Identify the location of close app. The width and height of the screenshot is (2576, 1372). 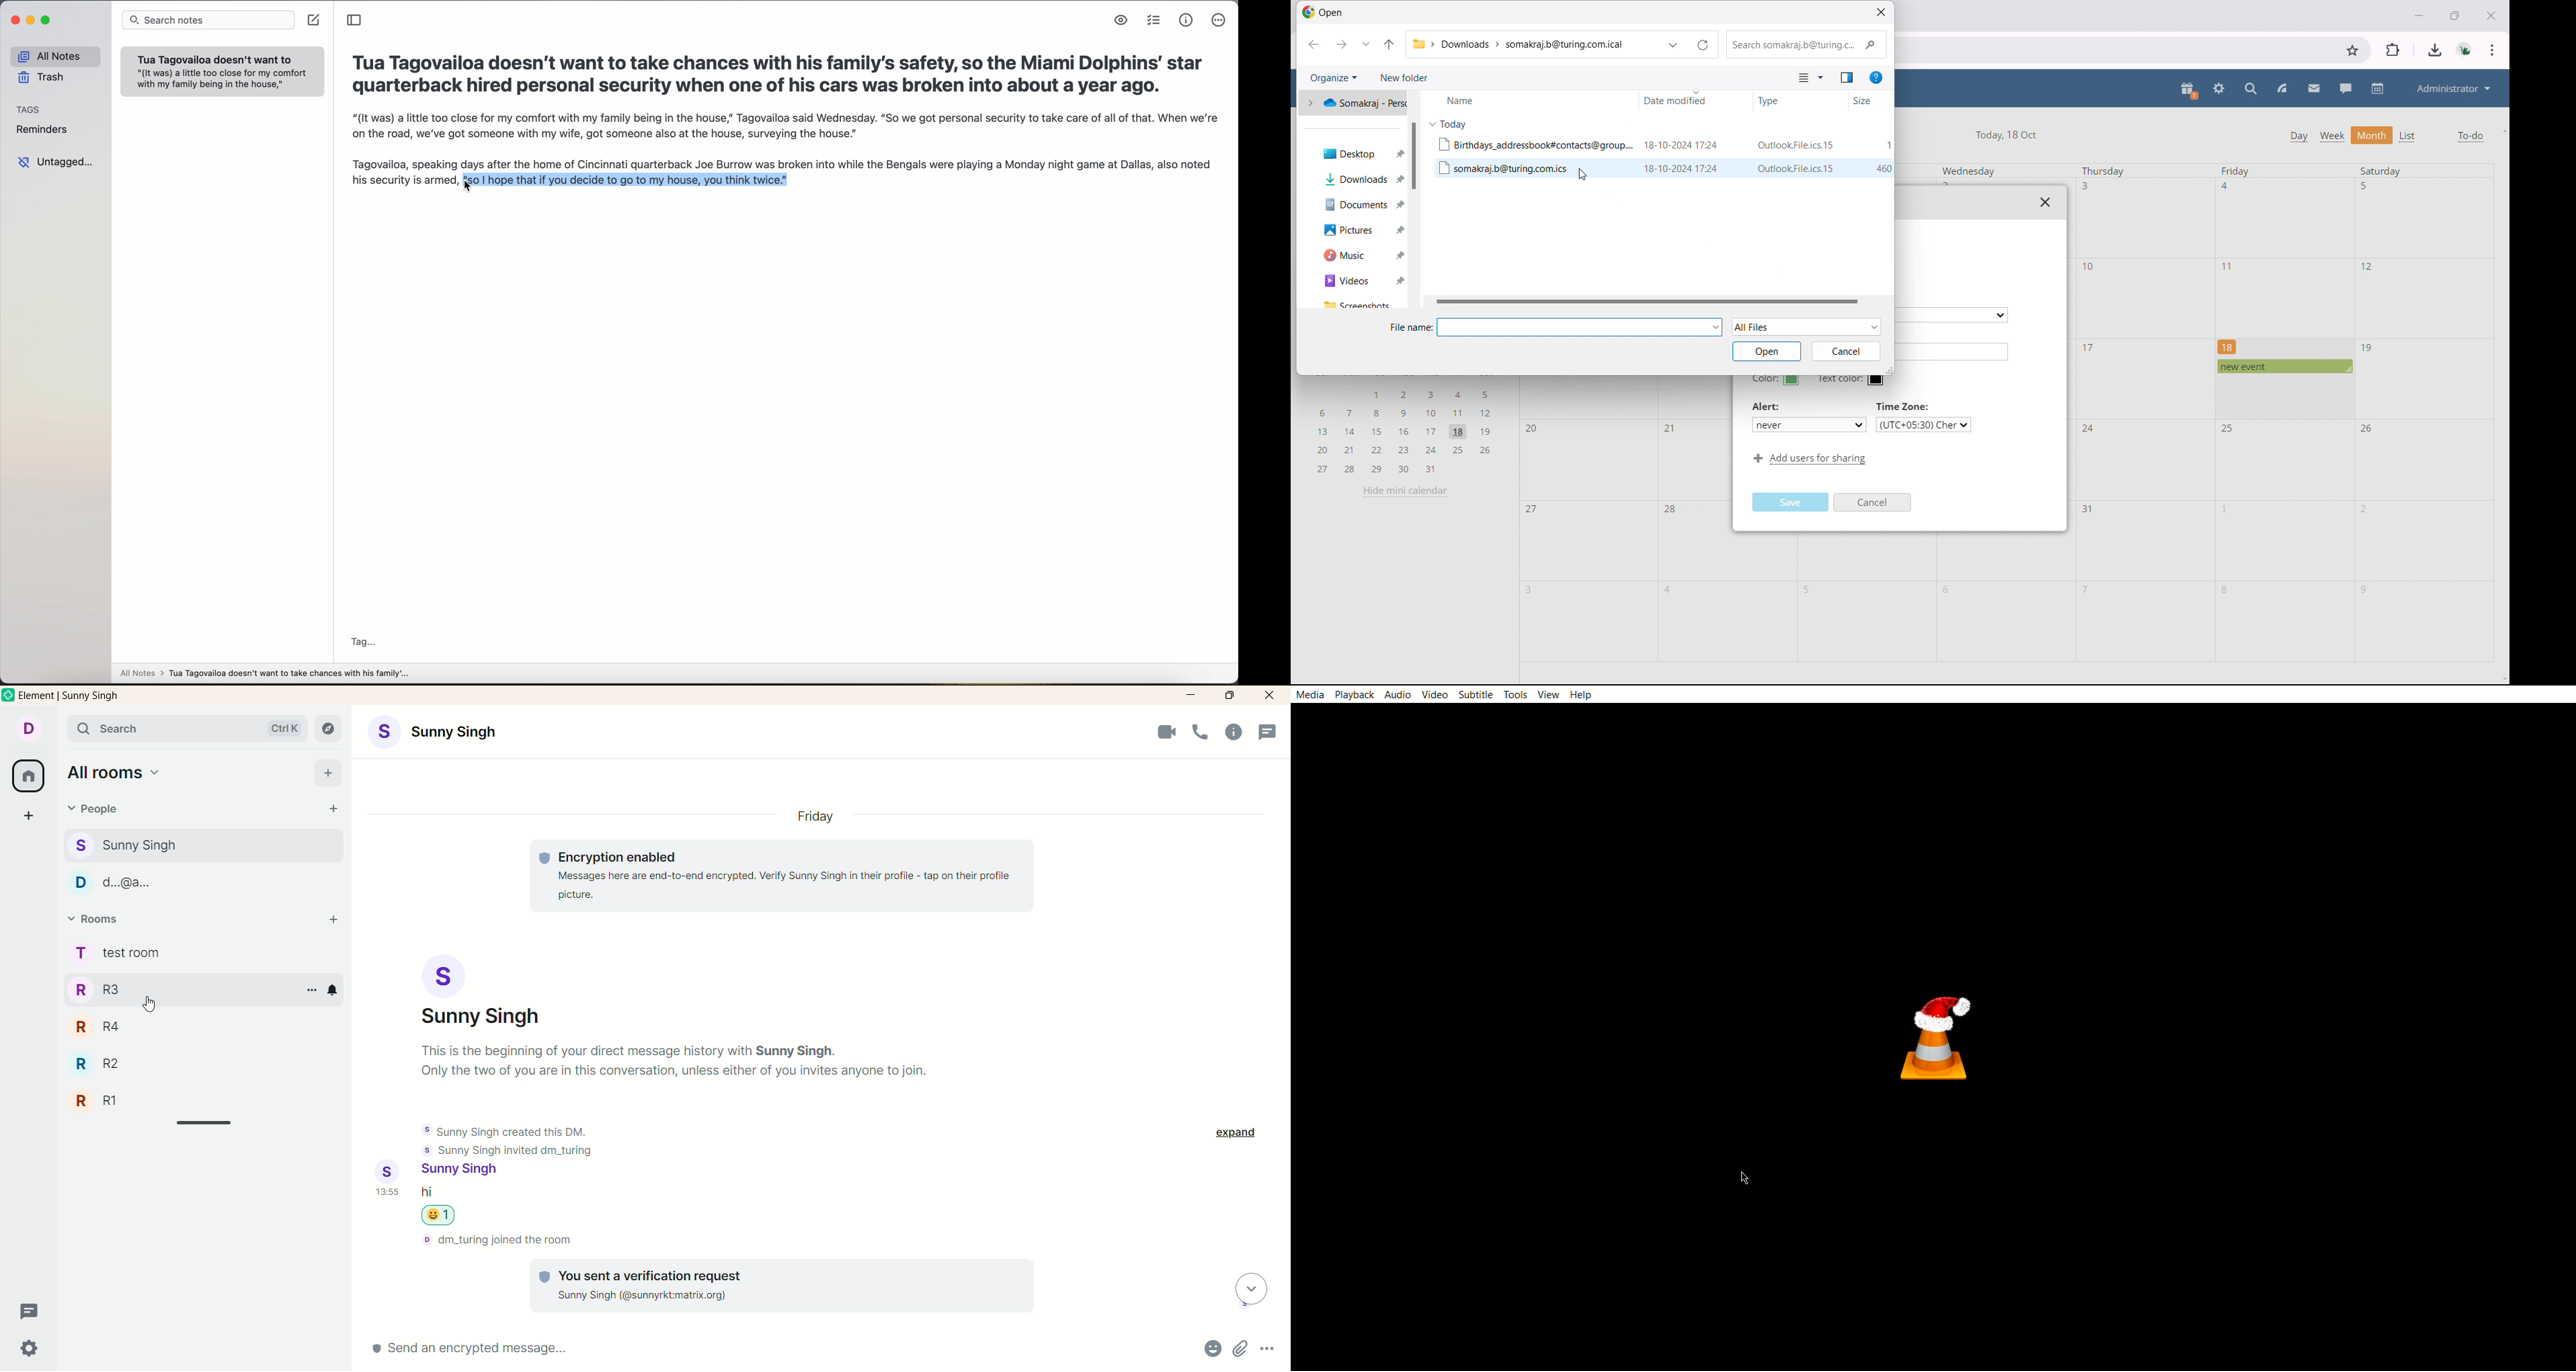
(14, 21).